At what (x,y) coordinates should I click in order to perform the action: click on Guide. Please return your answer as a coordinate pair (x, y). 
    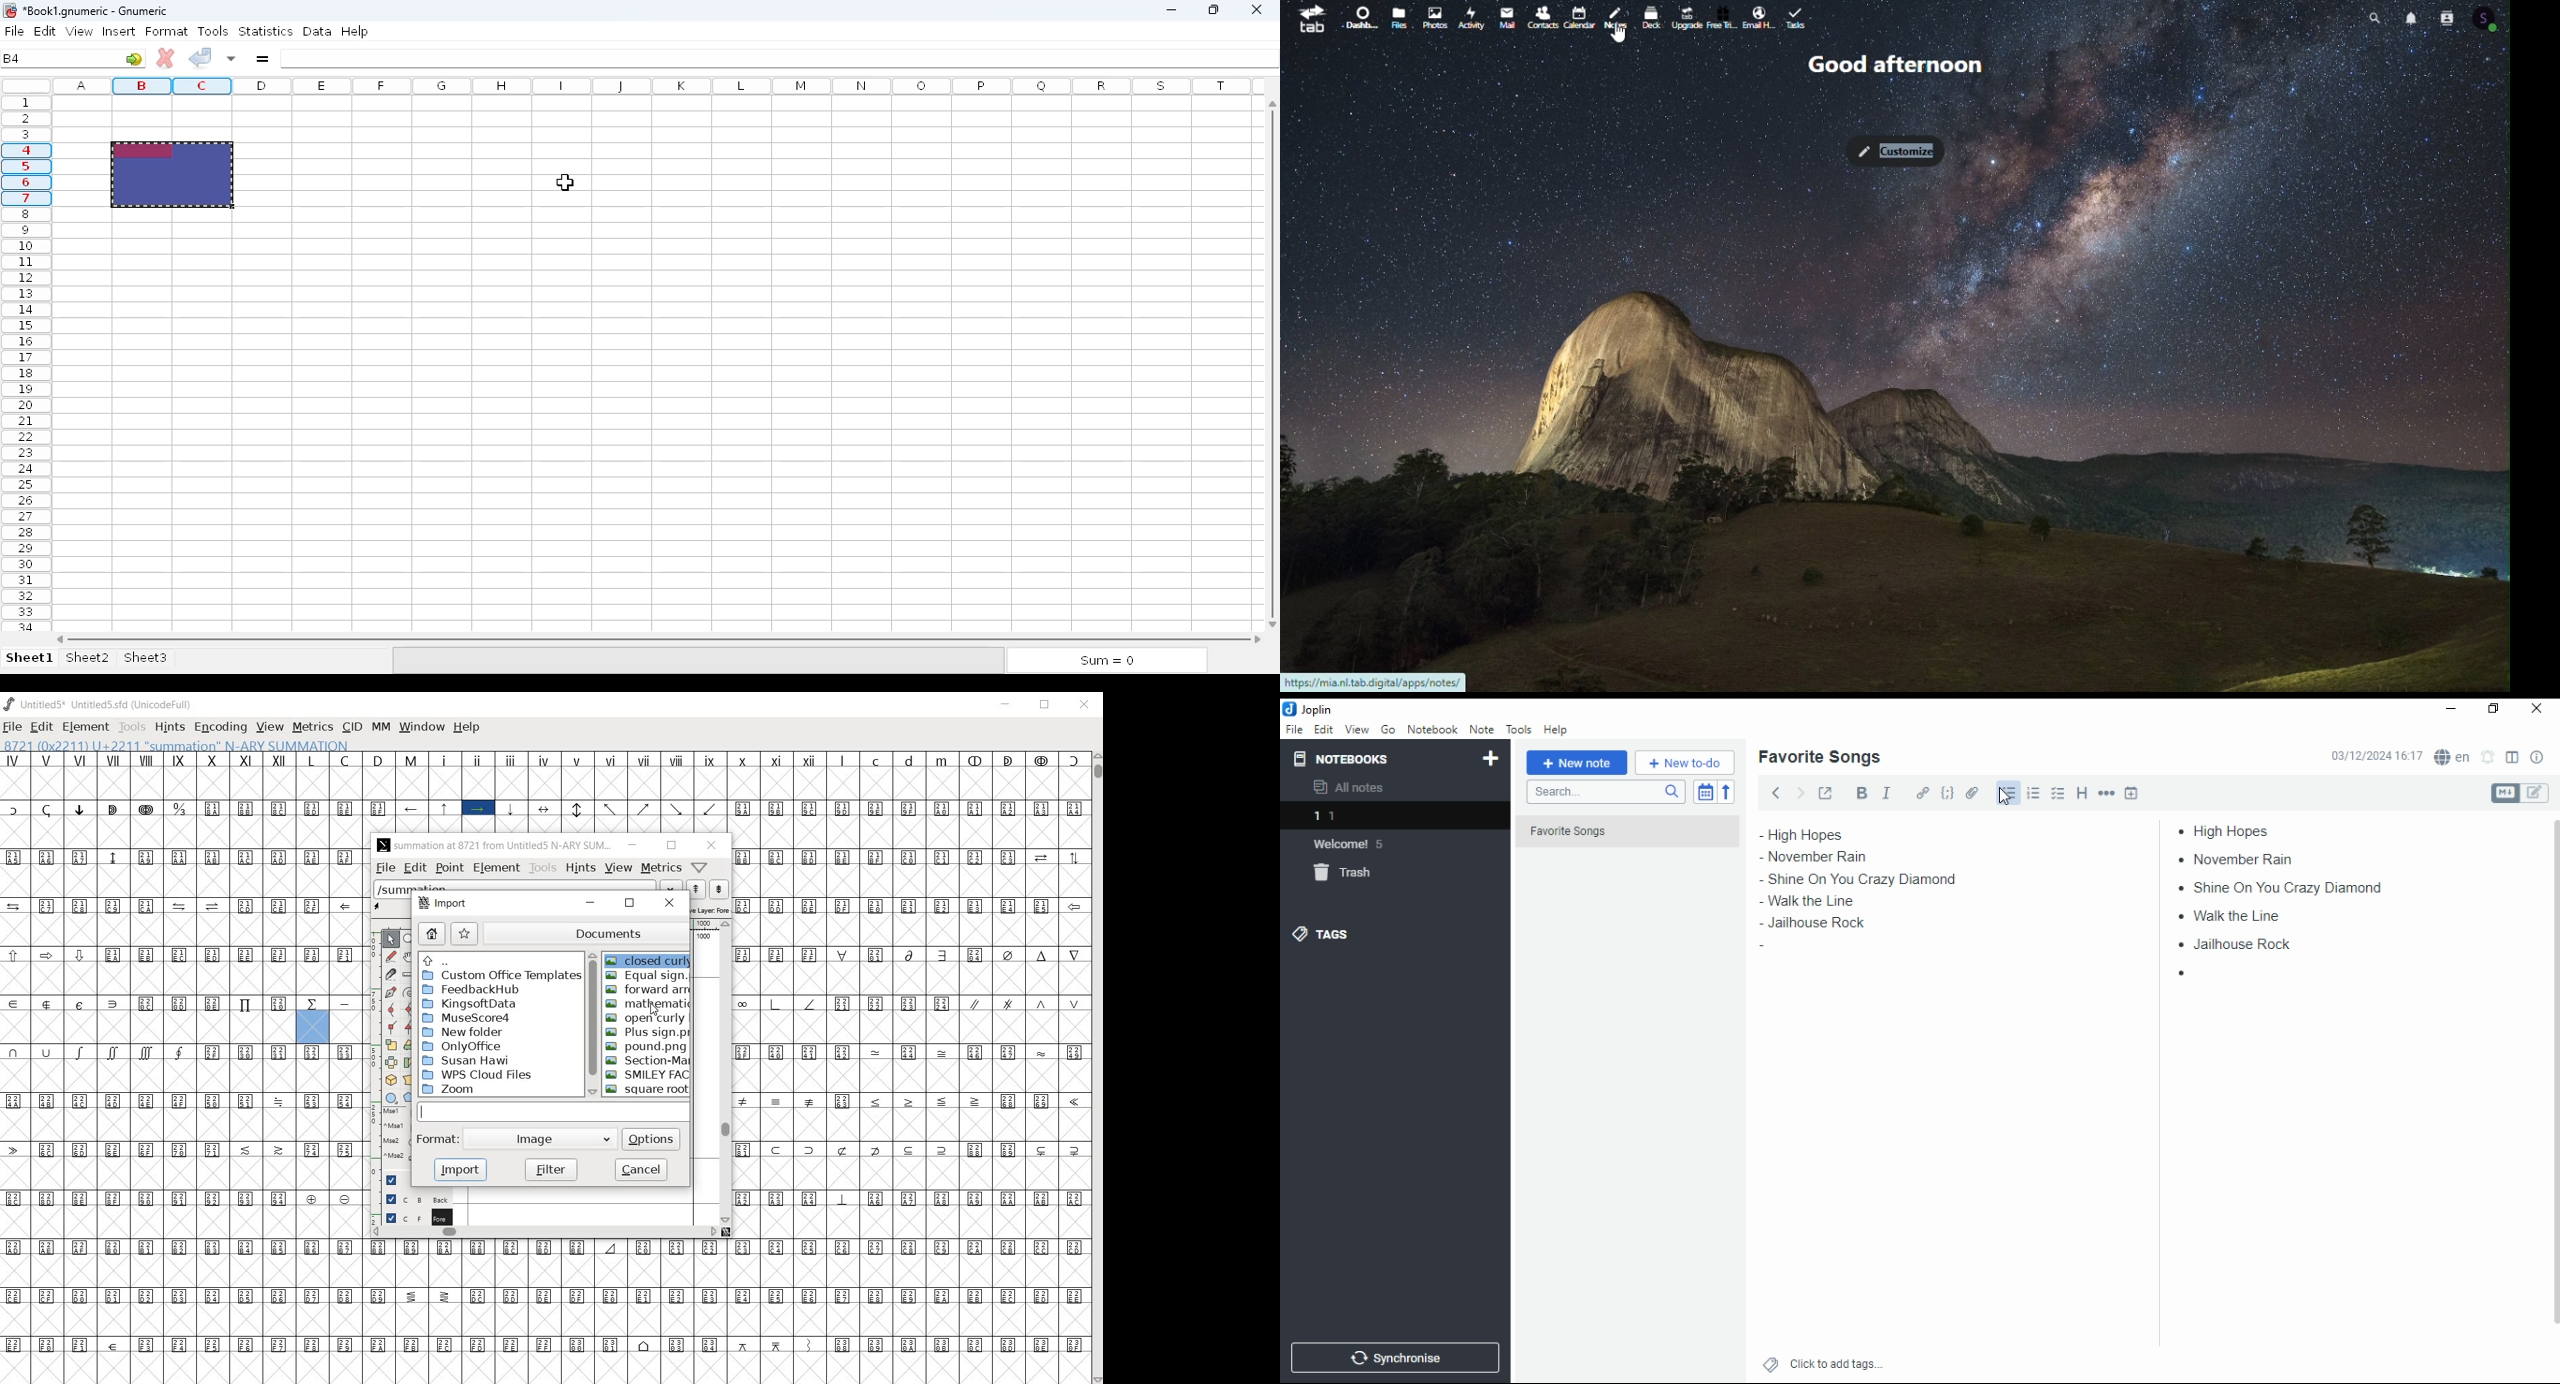
    Looking at the image, I should click on (391, 1178).